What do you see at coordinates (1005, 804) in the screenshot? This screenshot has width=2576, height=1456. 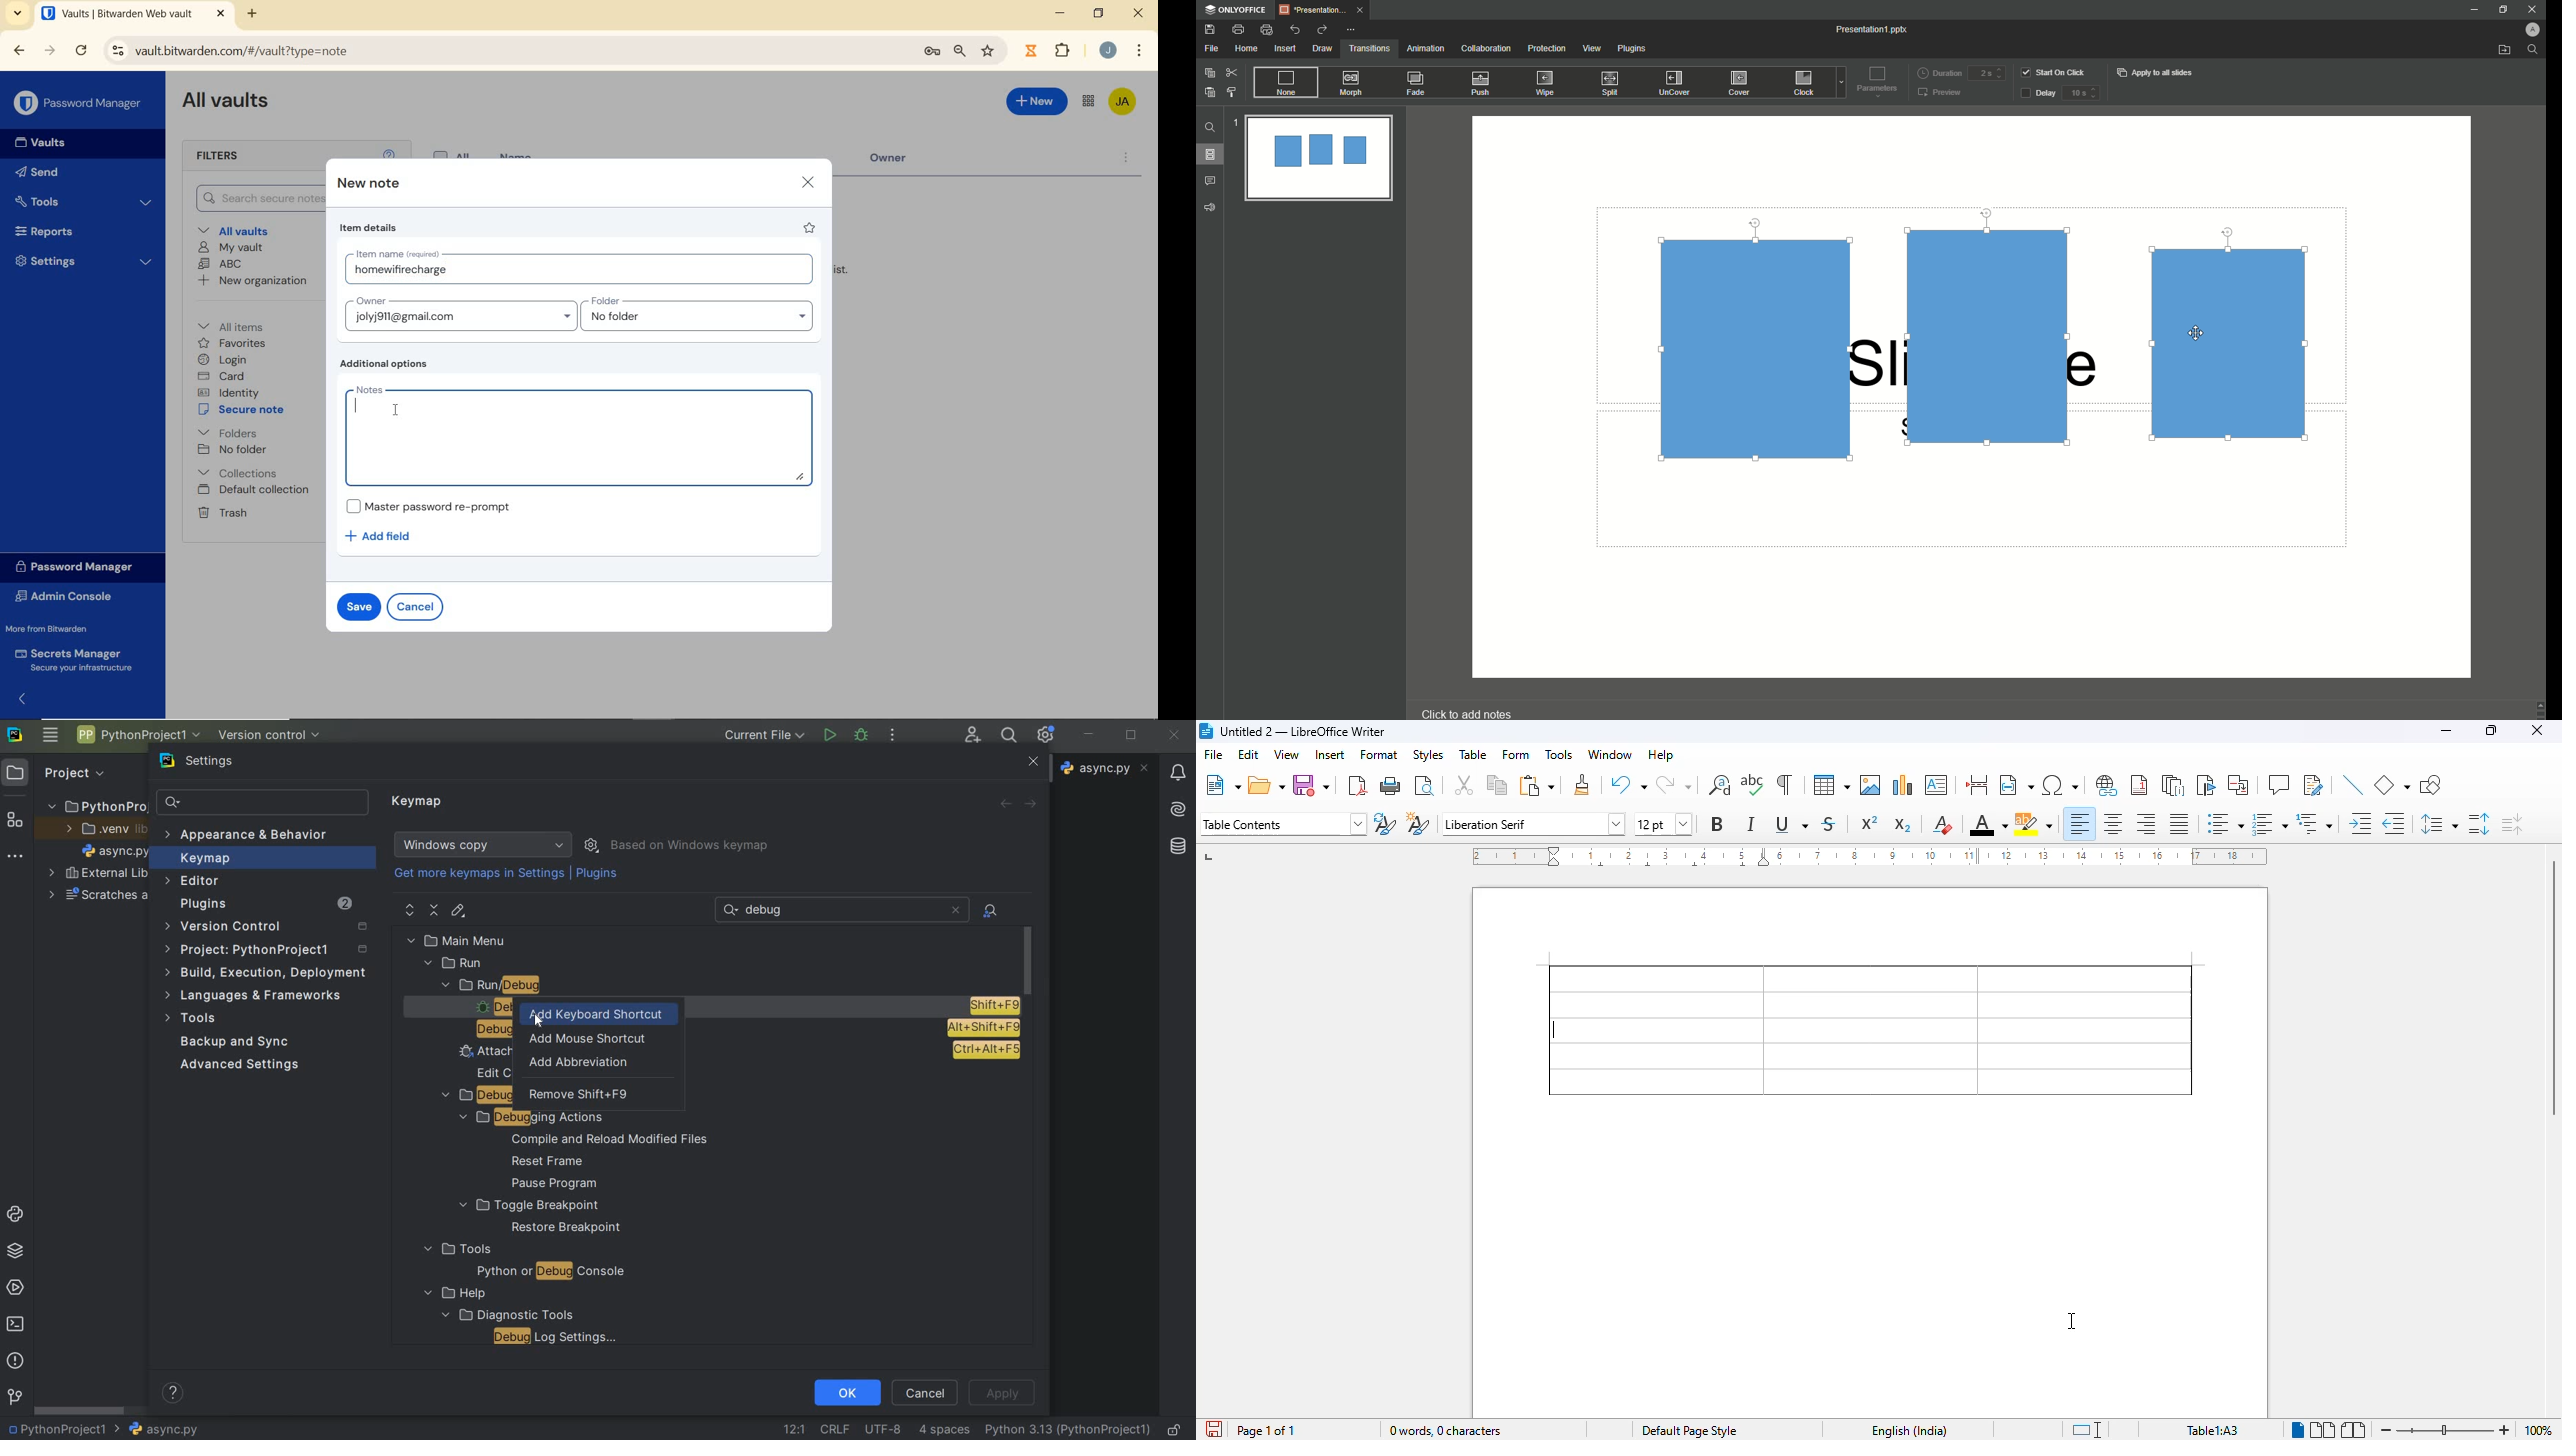 I see `back` at bounding box center [1005, 804].